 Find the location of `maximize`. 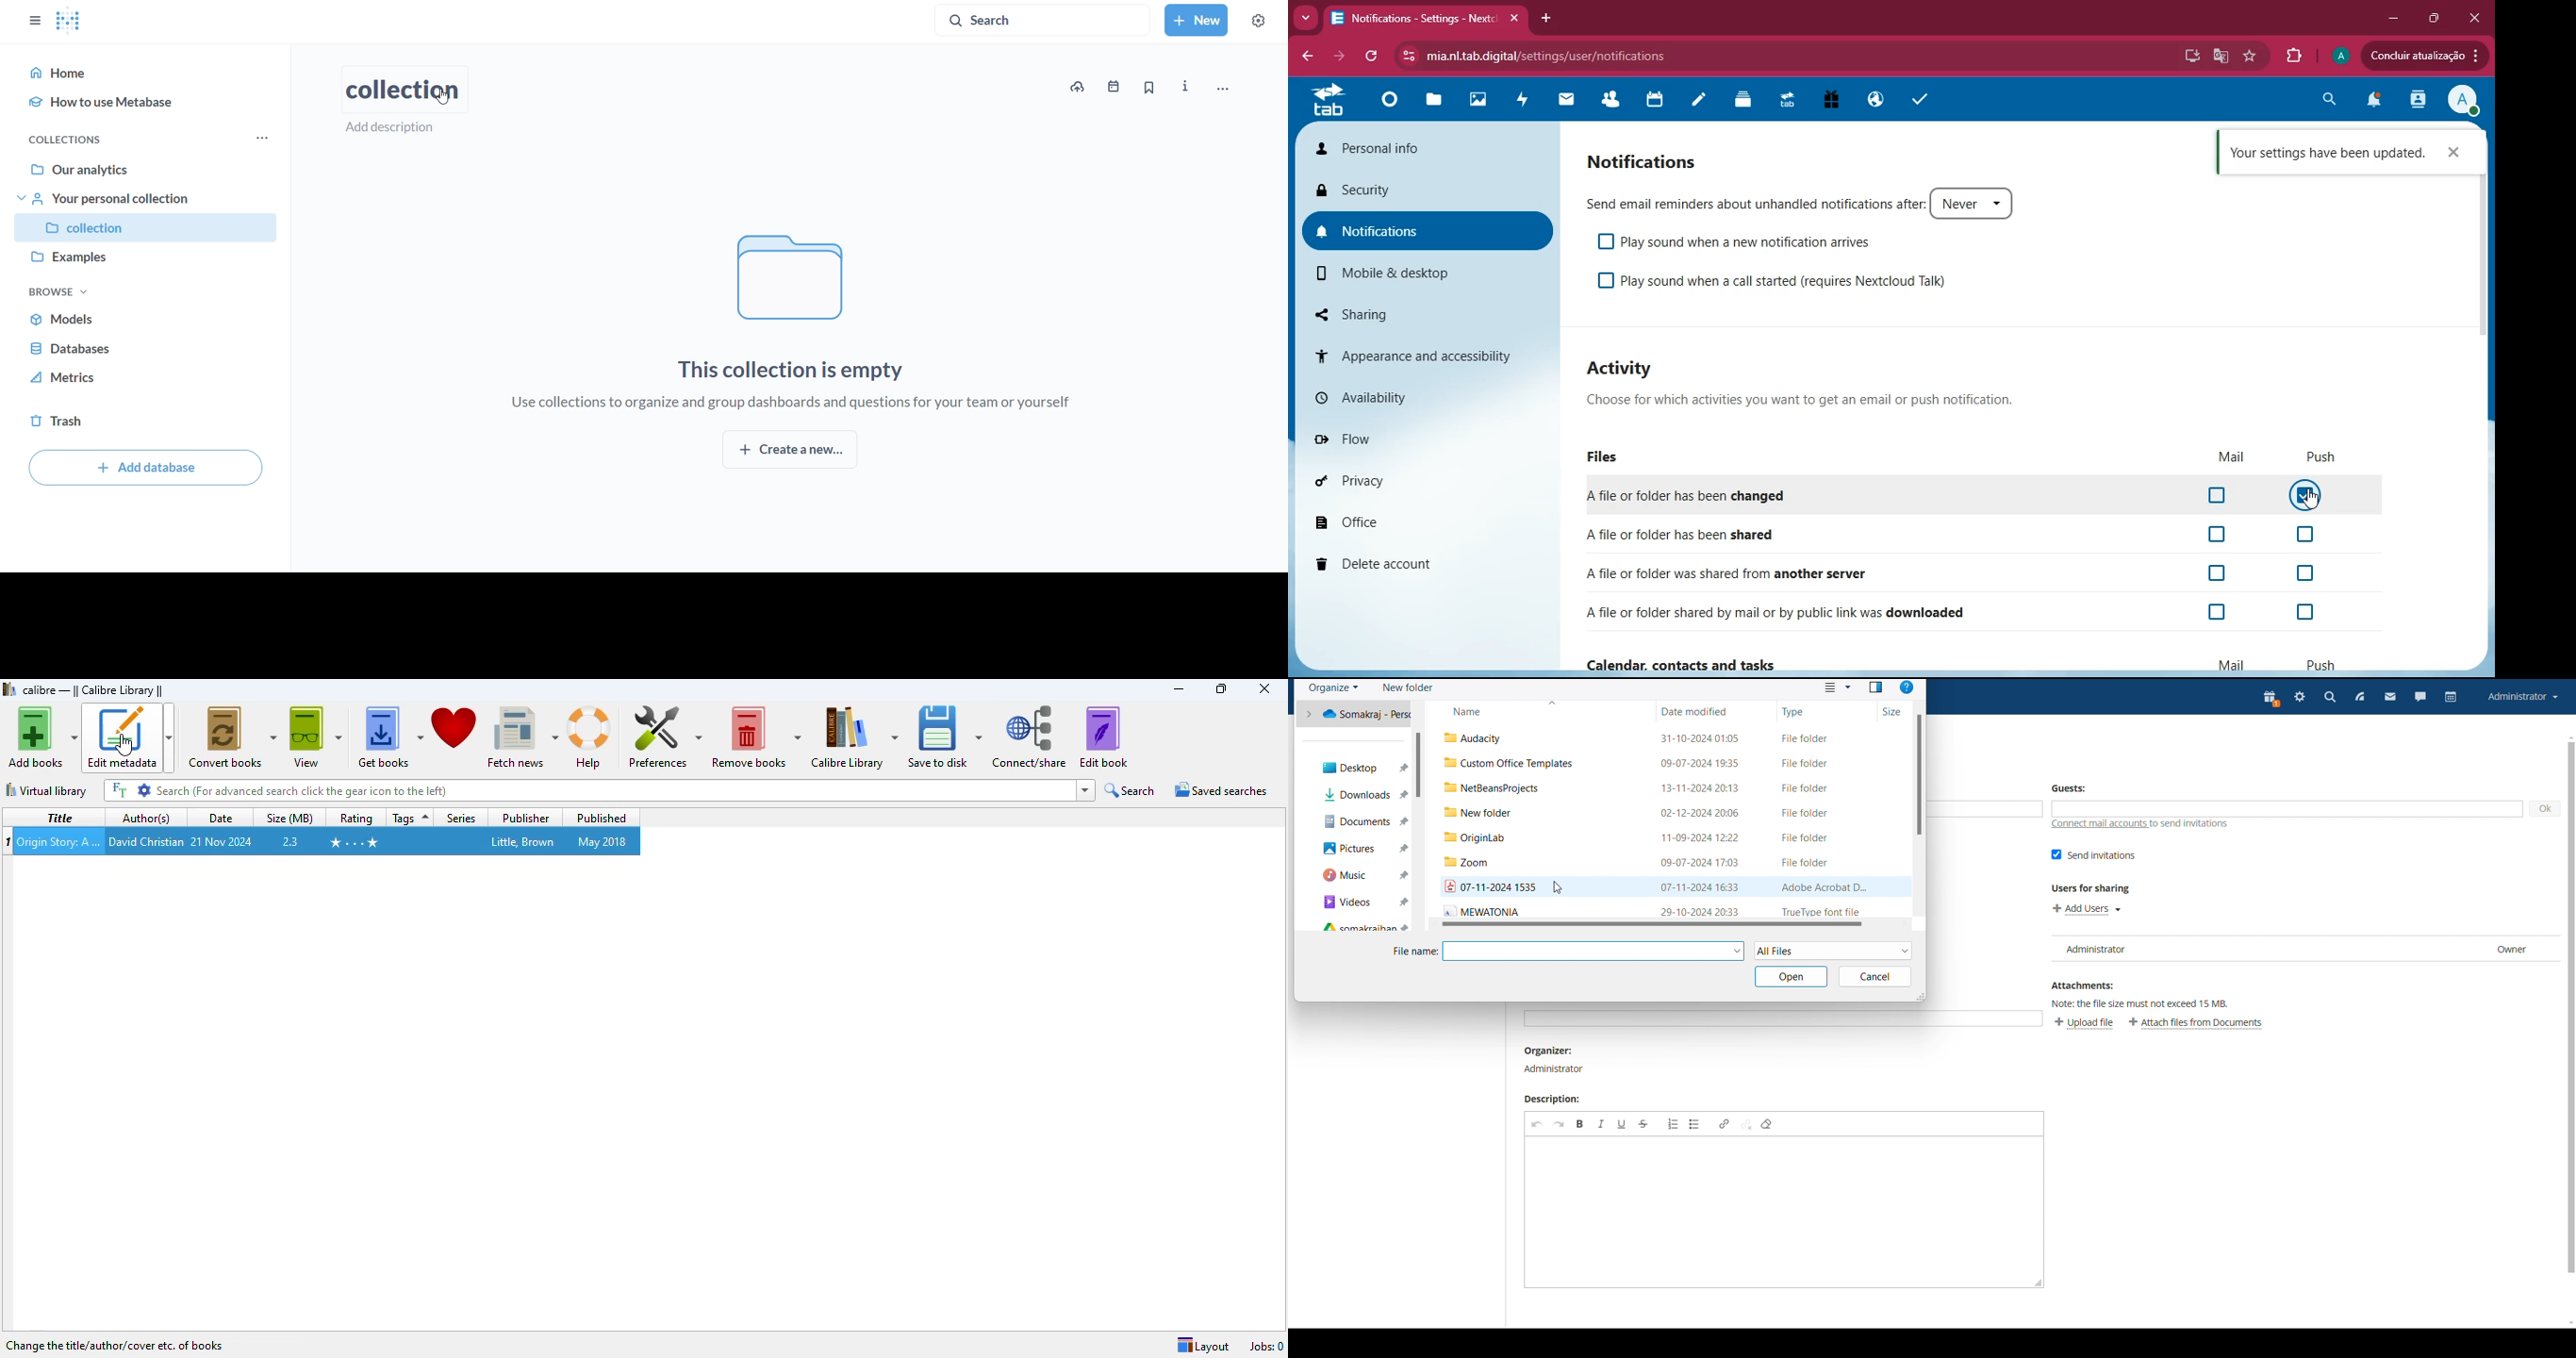

maximize is located at coordinates (2434, 19).